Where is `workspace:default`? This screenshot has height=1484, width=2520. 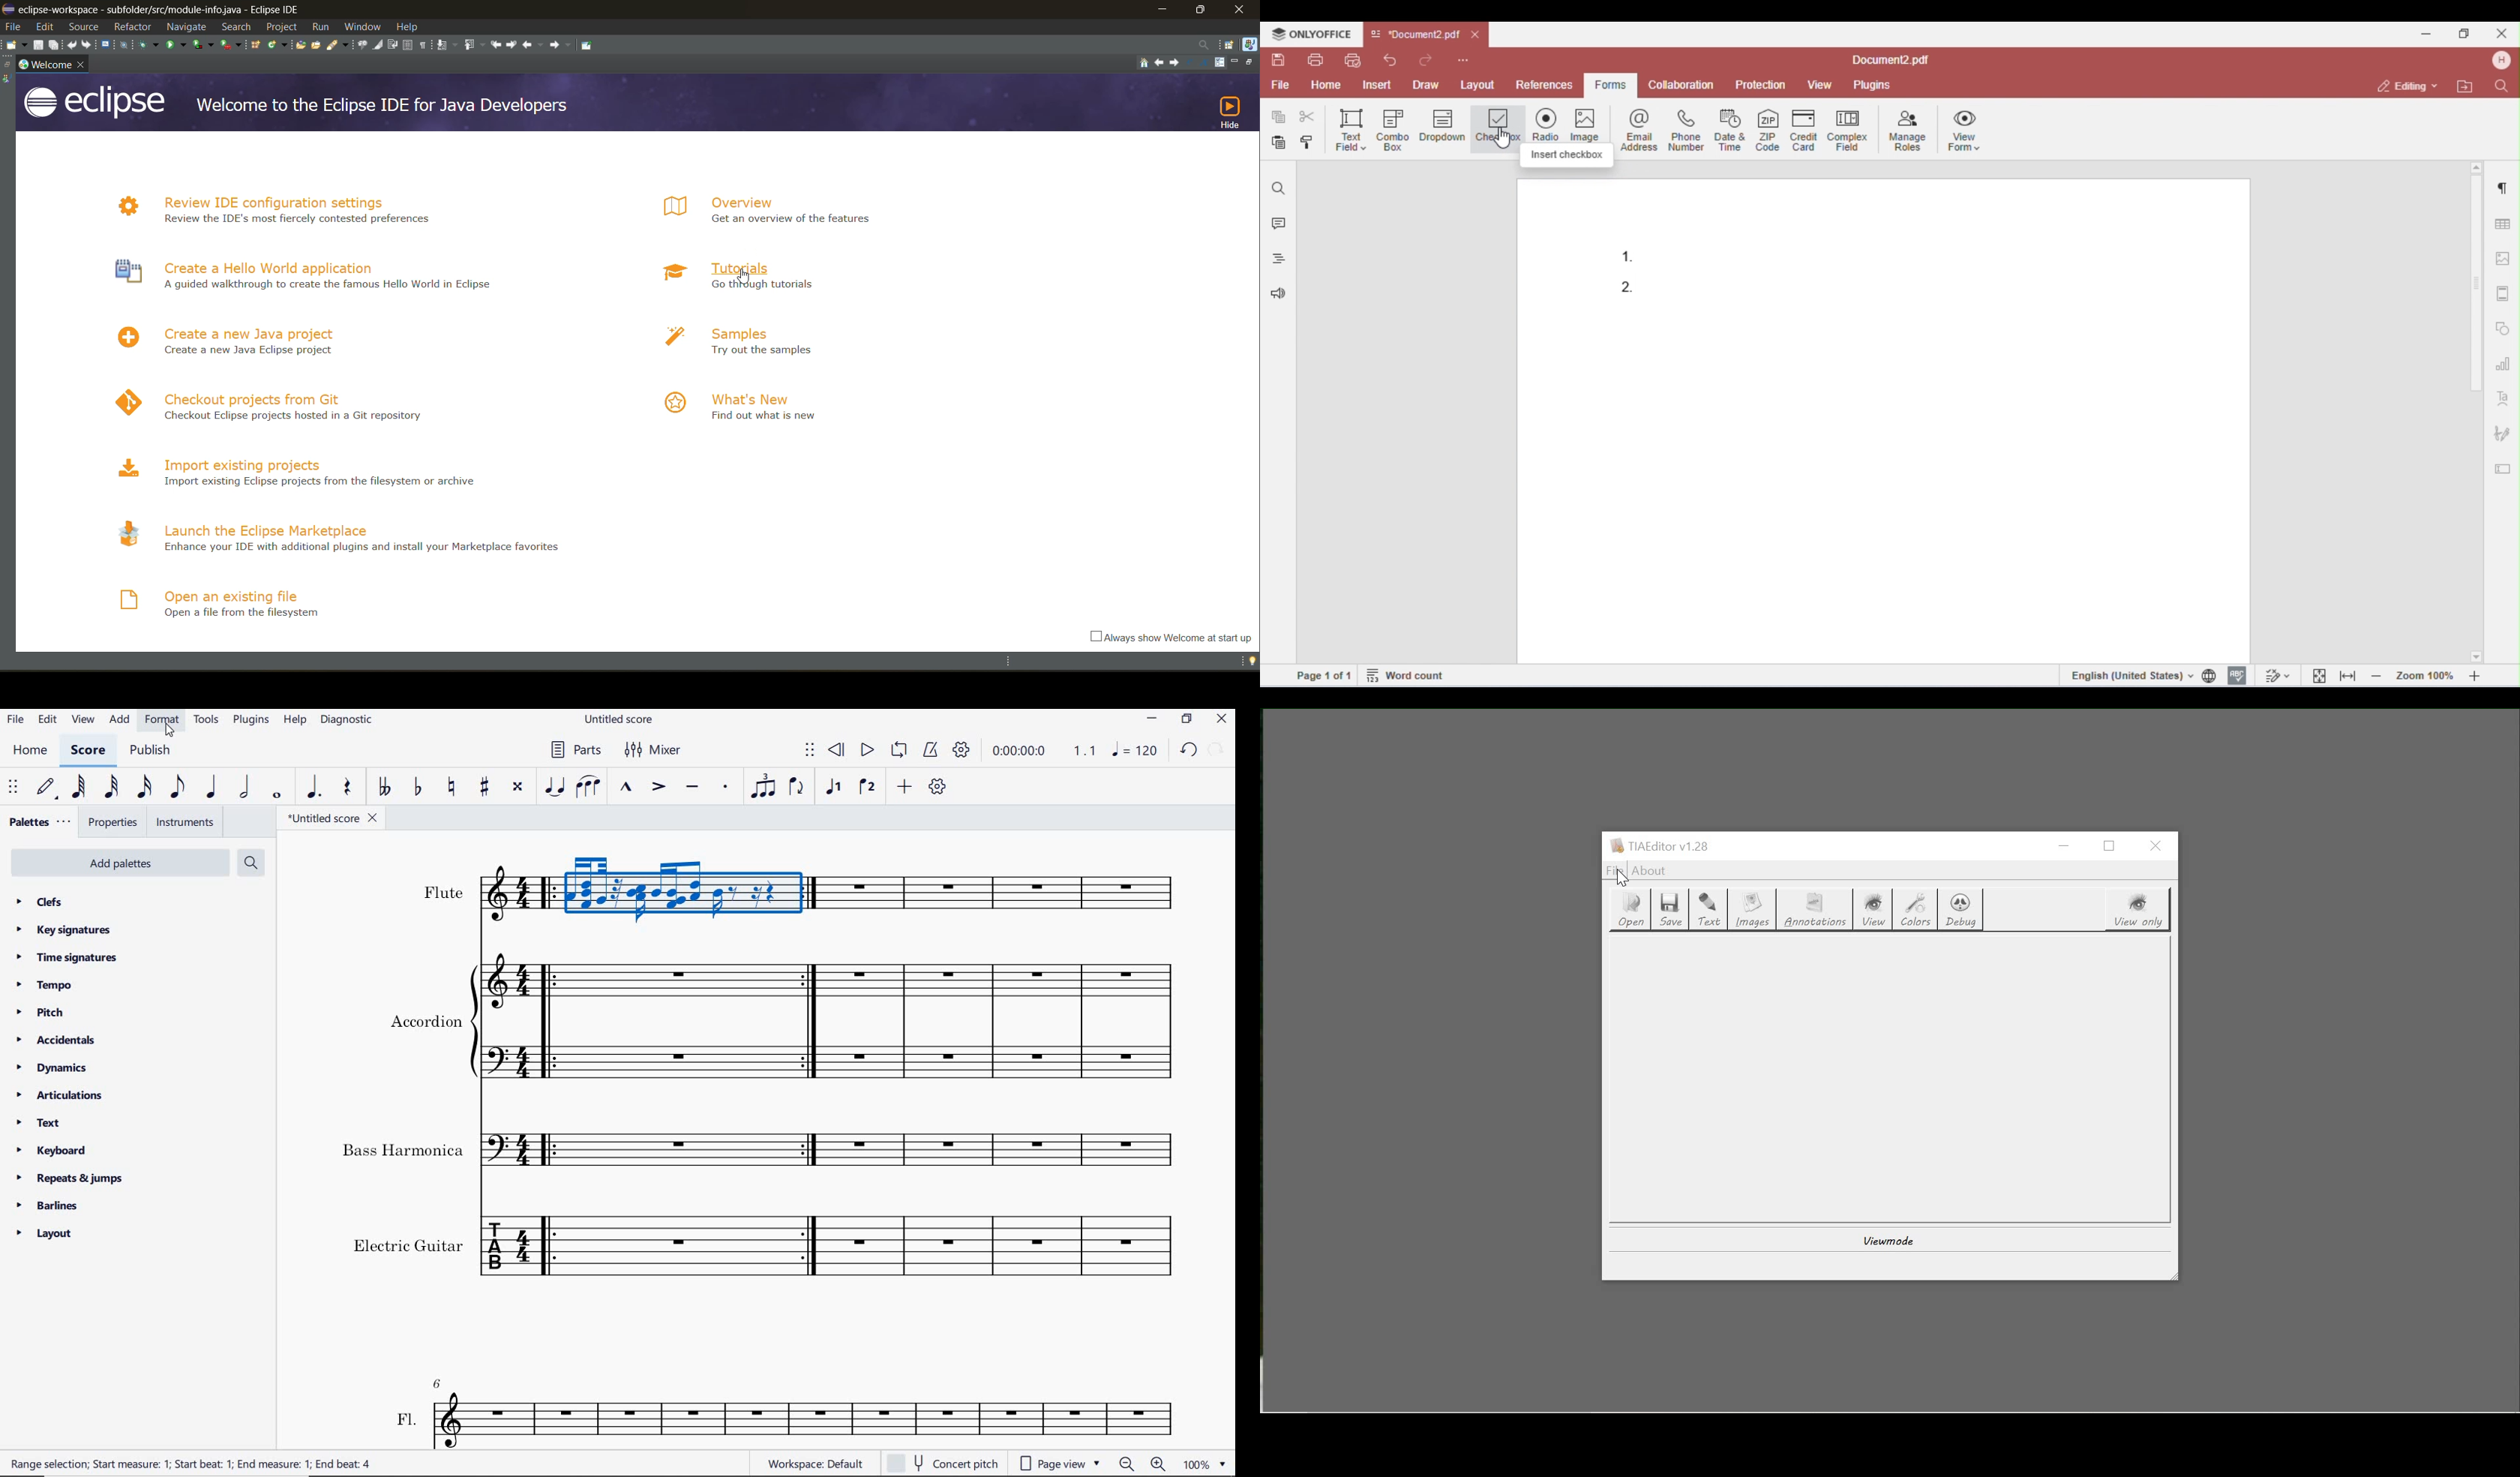 workspace:default is located at coordinates (814, 1462).